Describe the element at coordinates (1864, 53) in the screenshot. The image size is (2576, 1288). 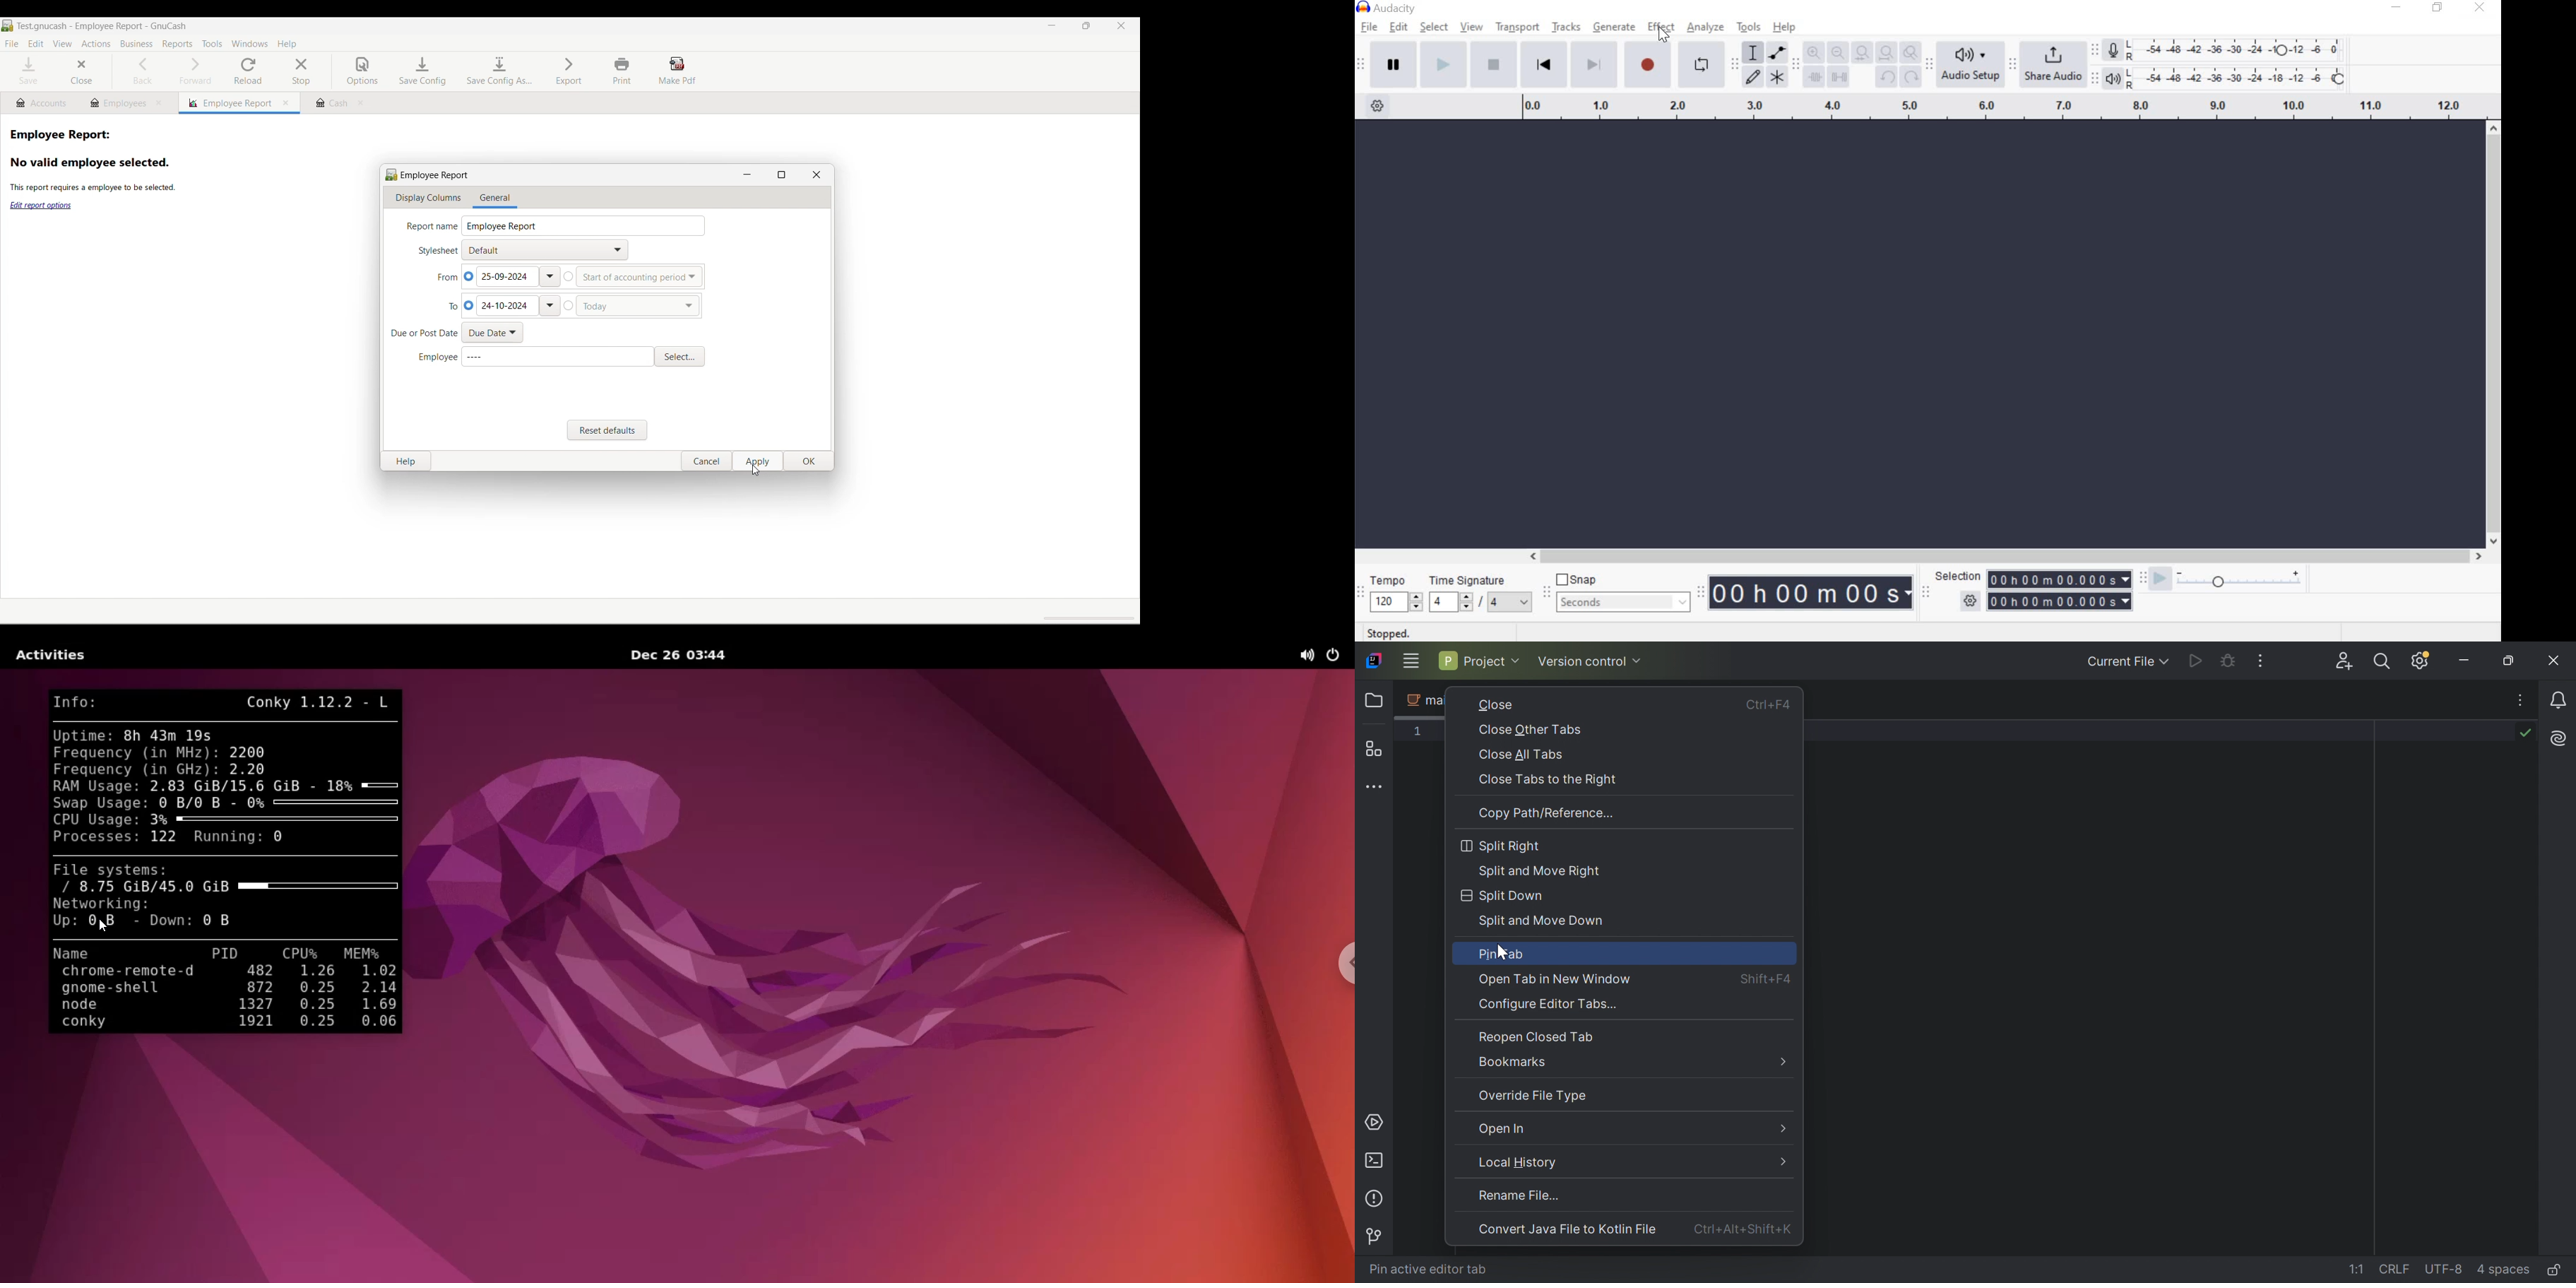
I see `Fit selection to width` at that location.